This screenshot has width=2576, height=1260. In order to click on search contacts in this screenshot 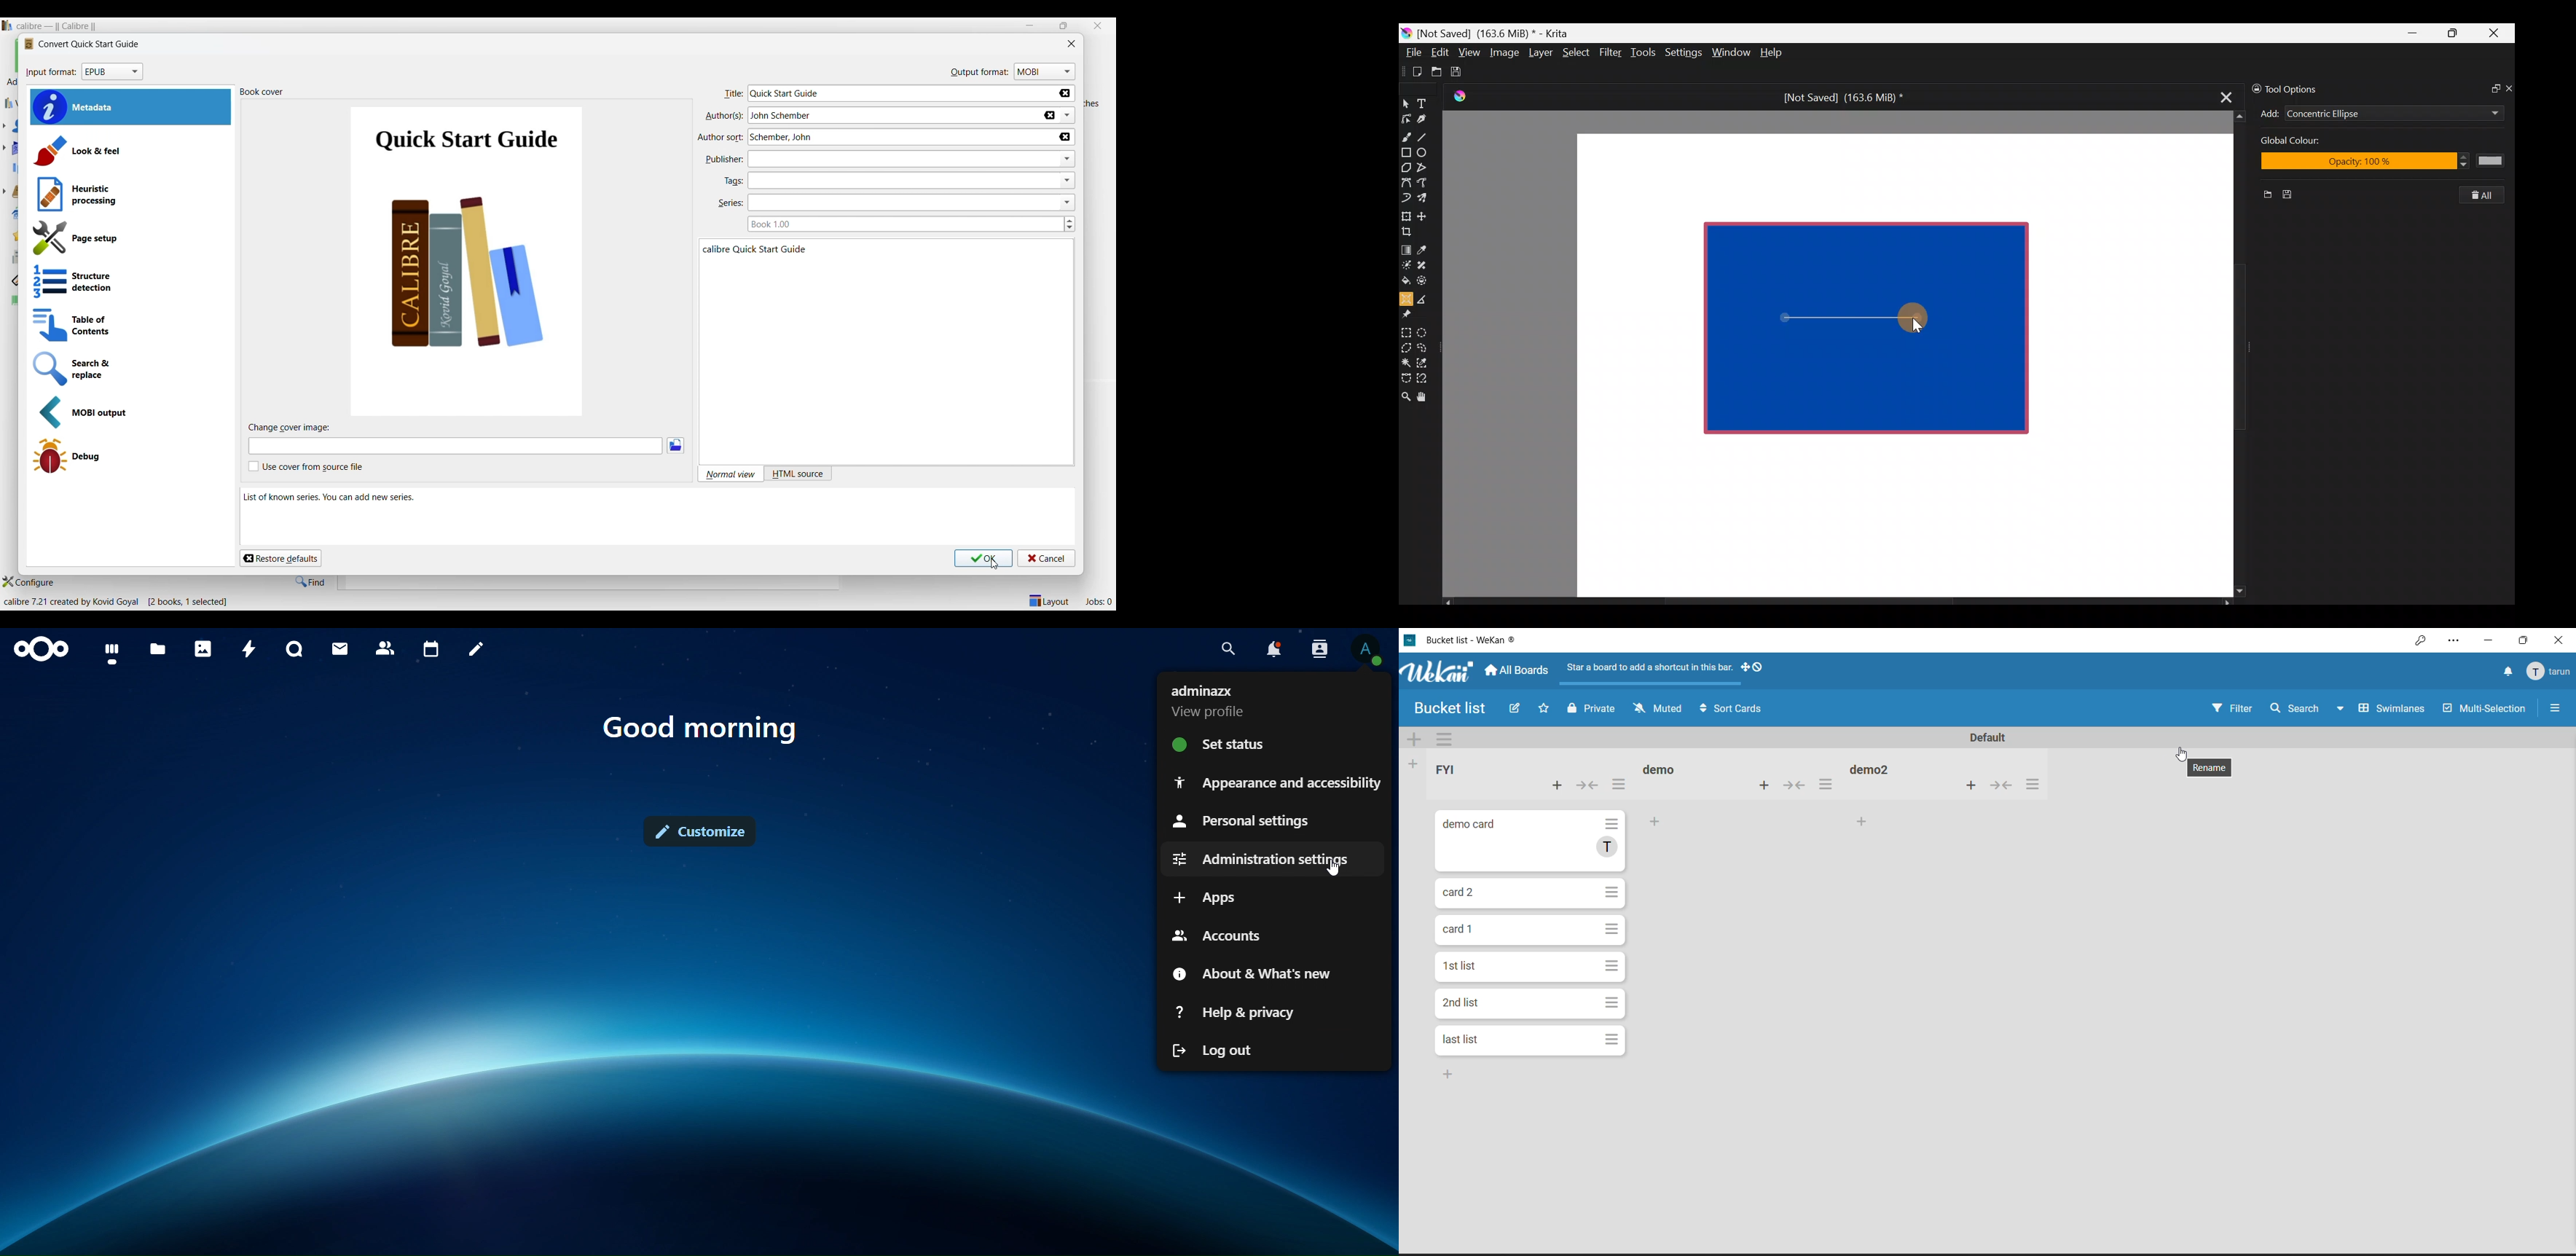, I will do `click(1315, 648)`.